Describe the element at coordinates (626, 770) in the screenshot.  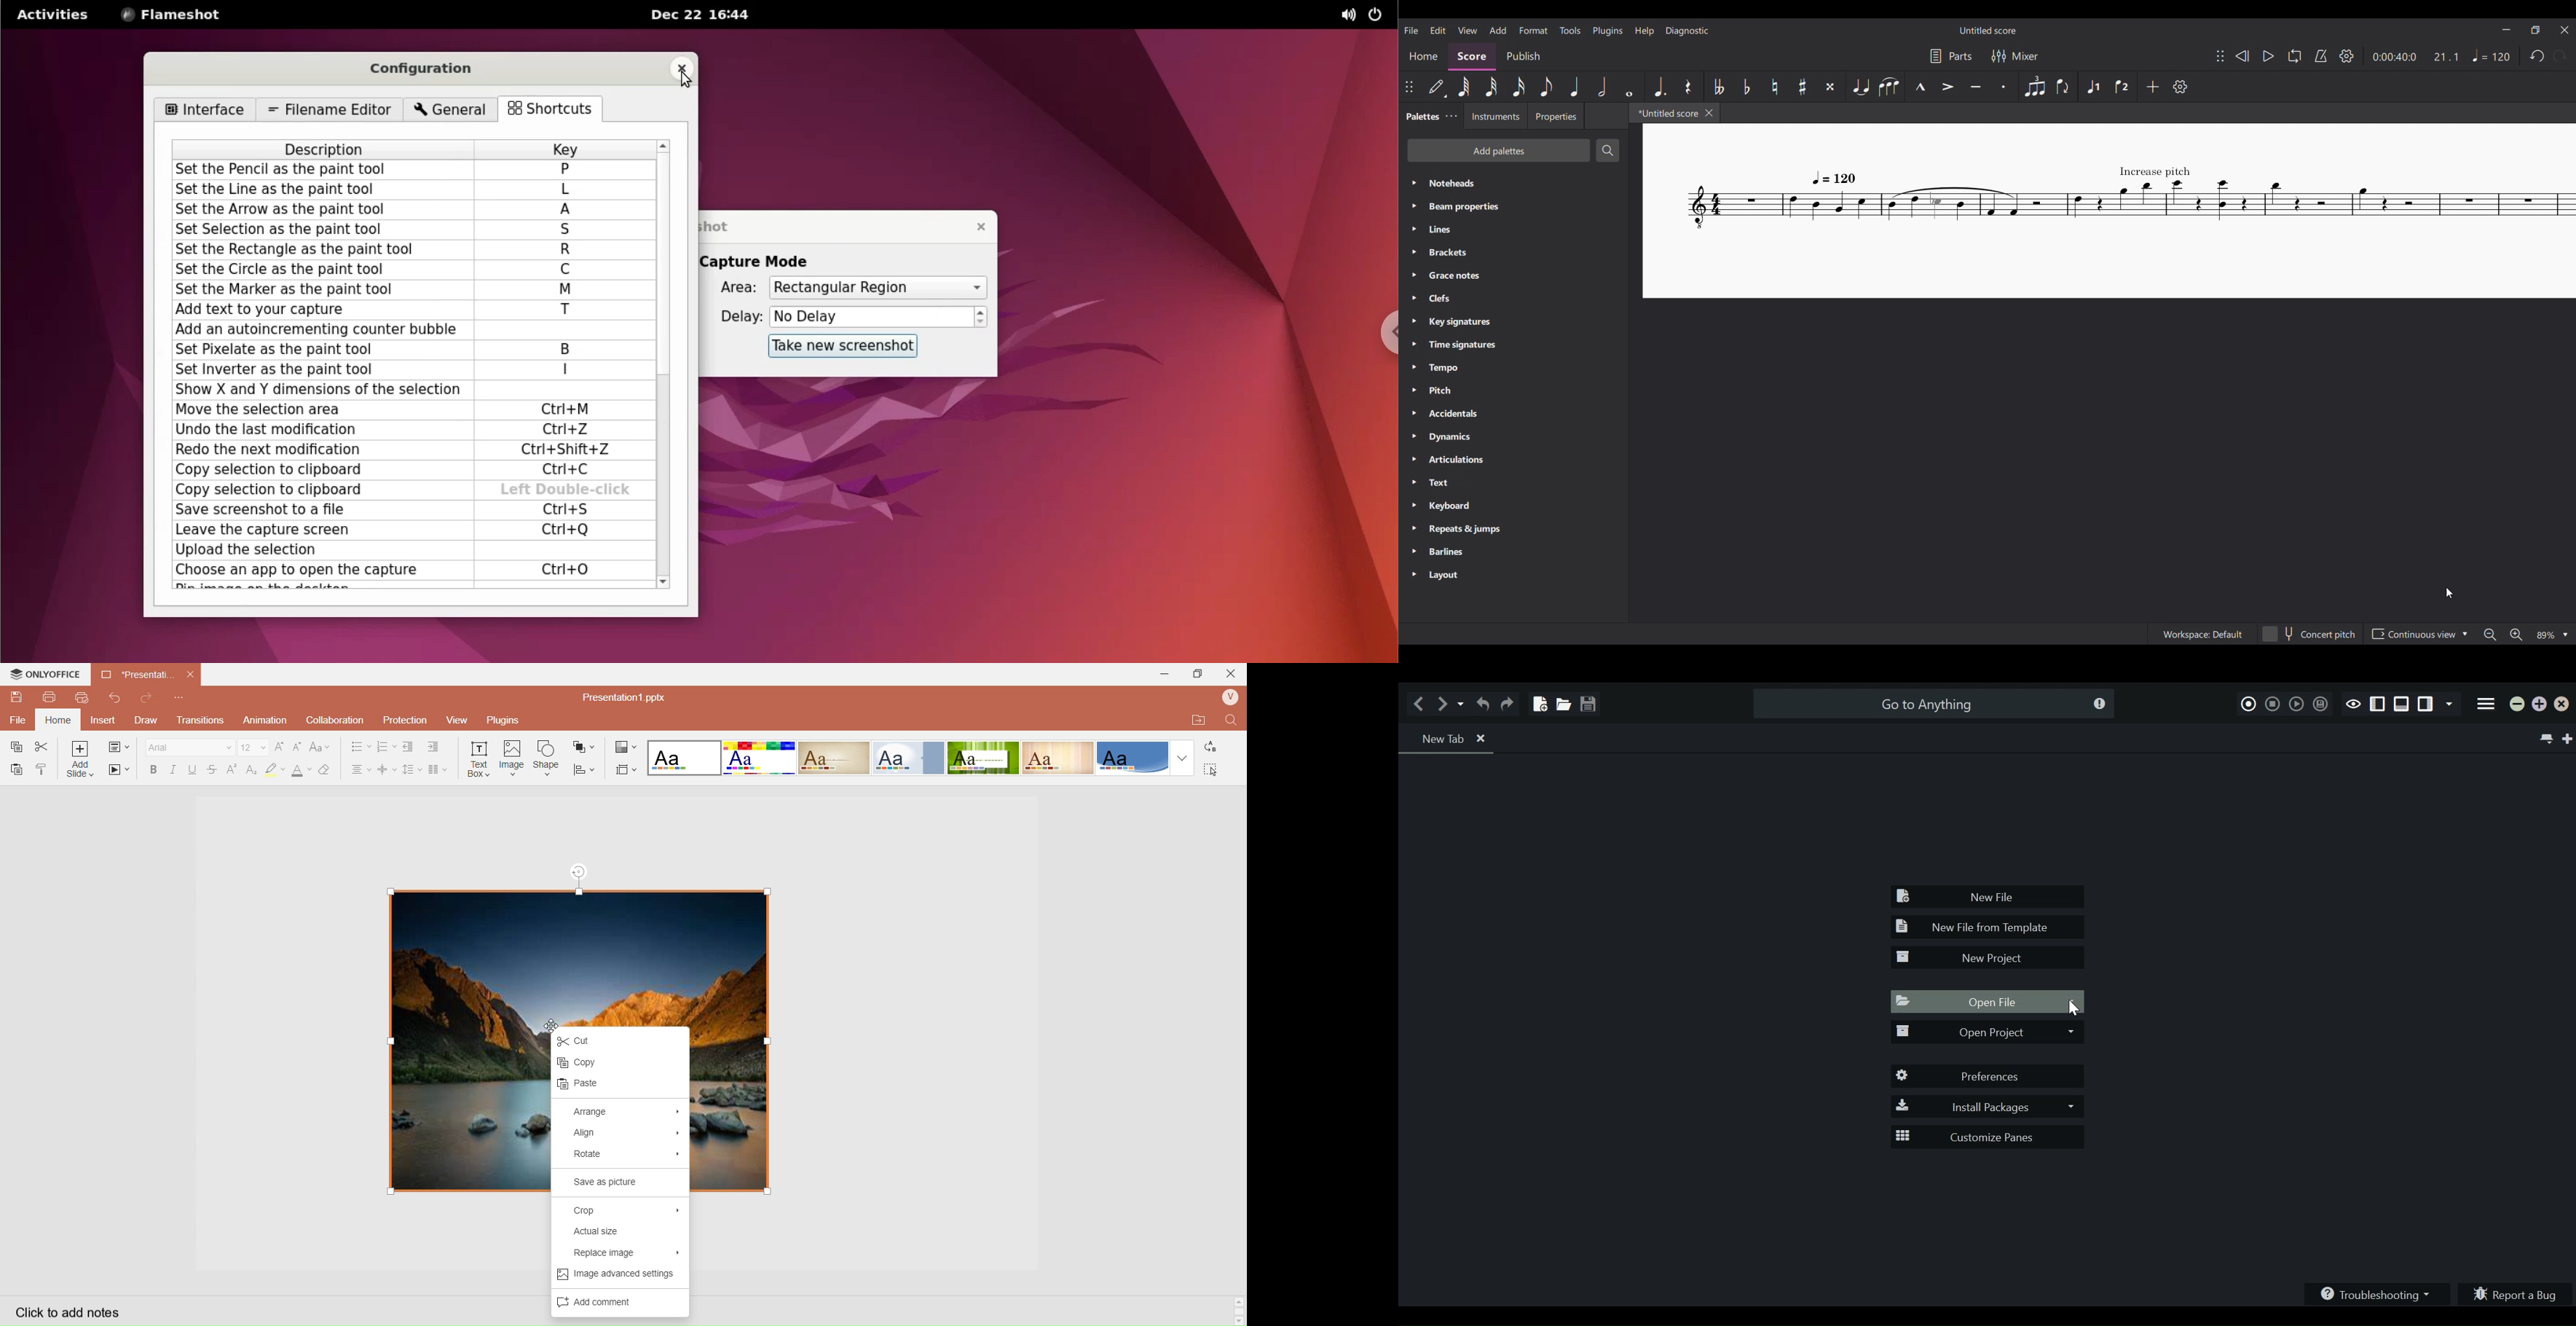
I see `Select Slide Size` at that location.